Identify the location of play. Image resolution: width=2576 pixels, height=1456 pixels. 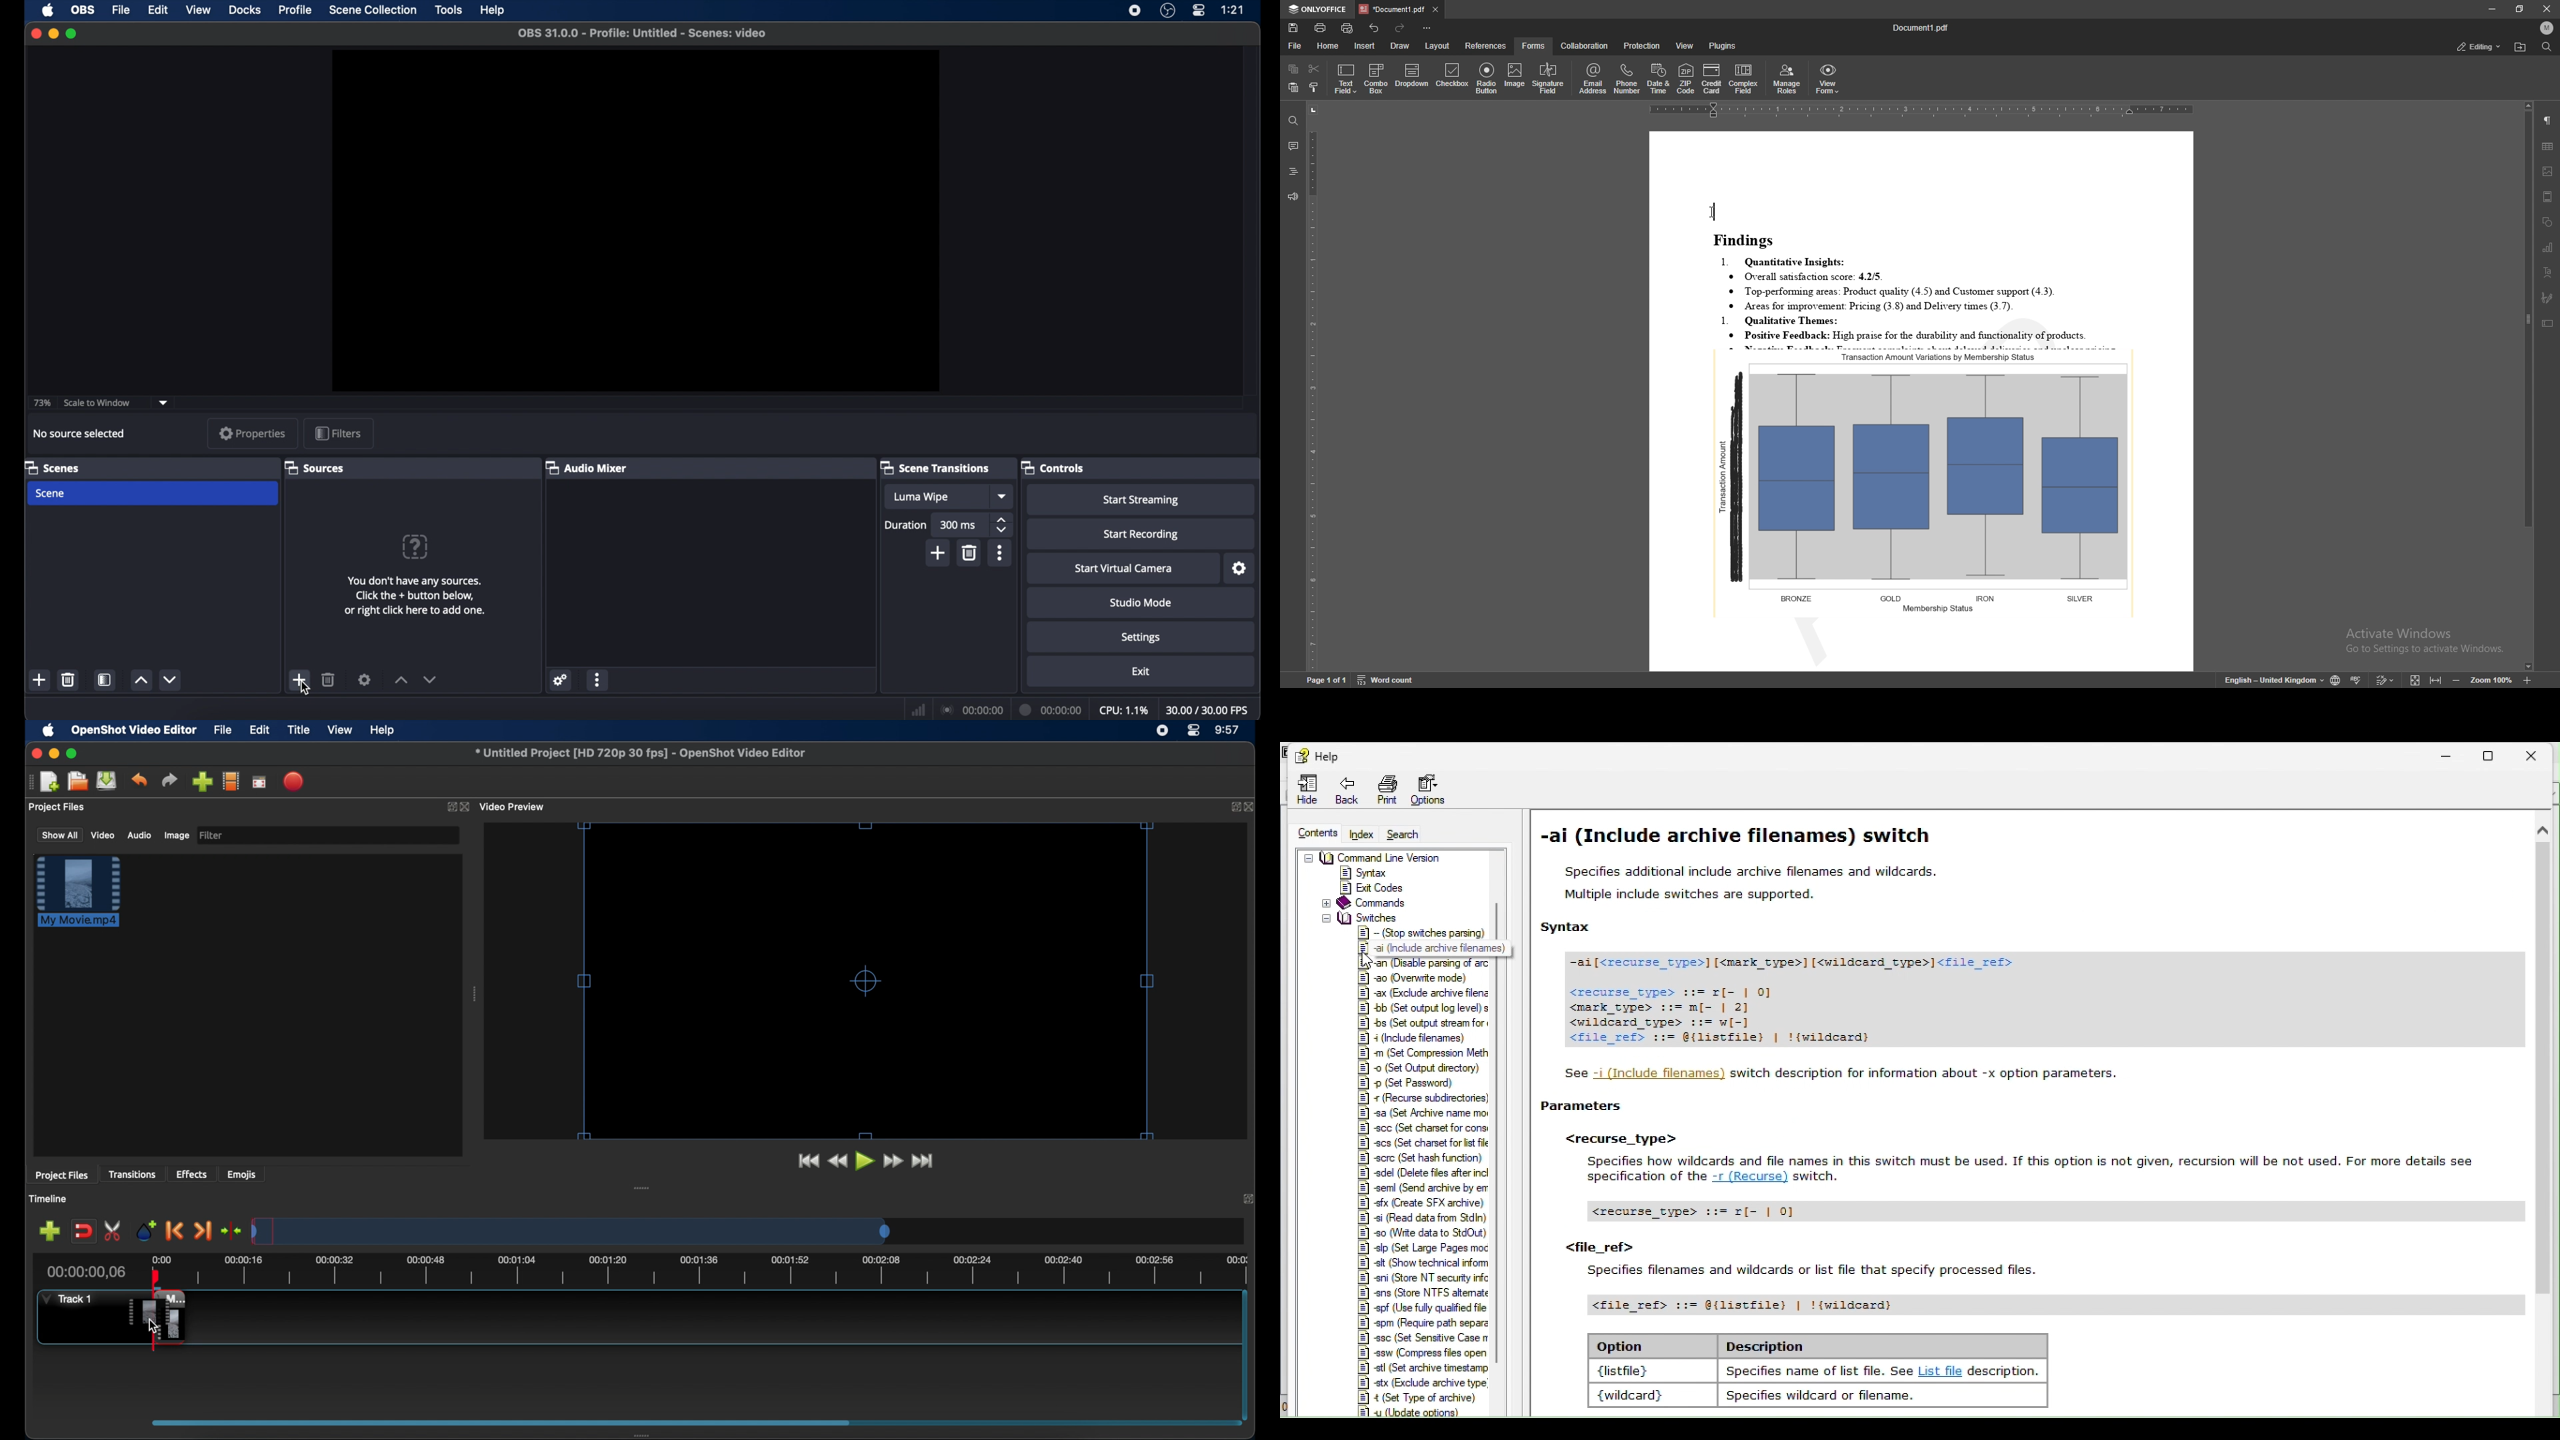
(865, 1161).